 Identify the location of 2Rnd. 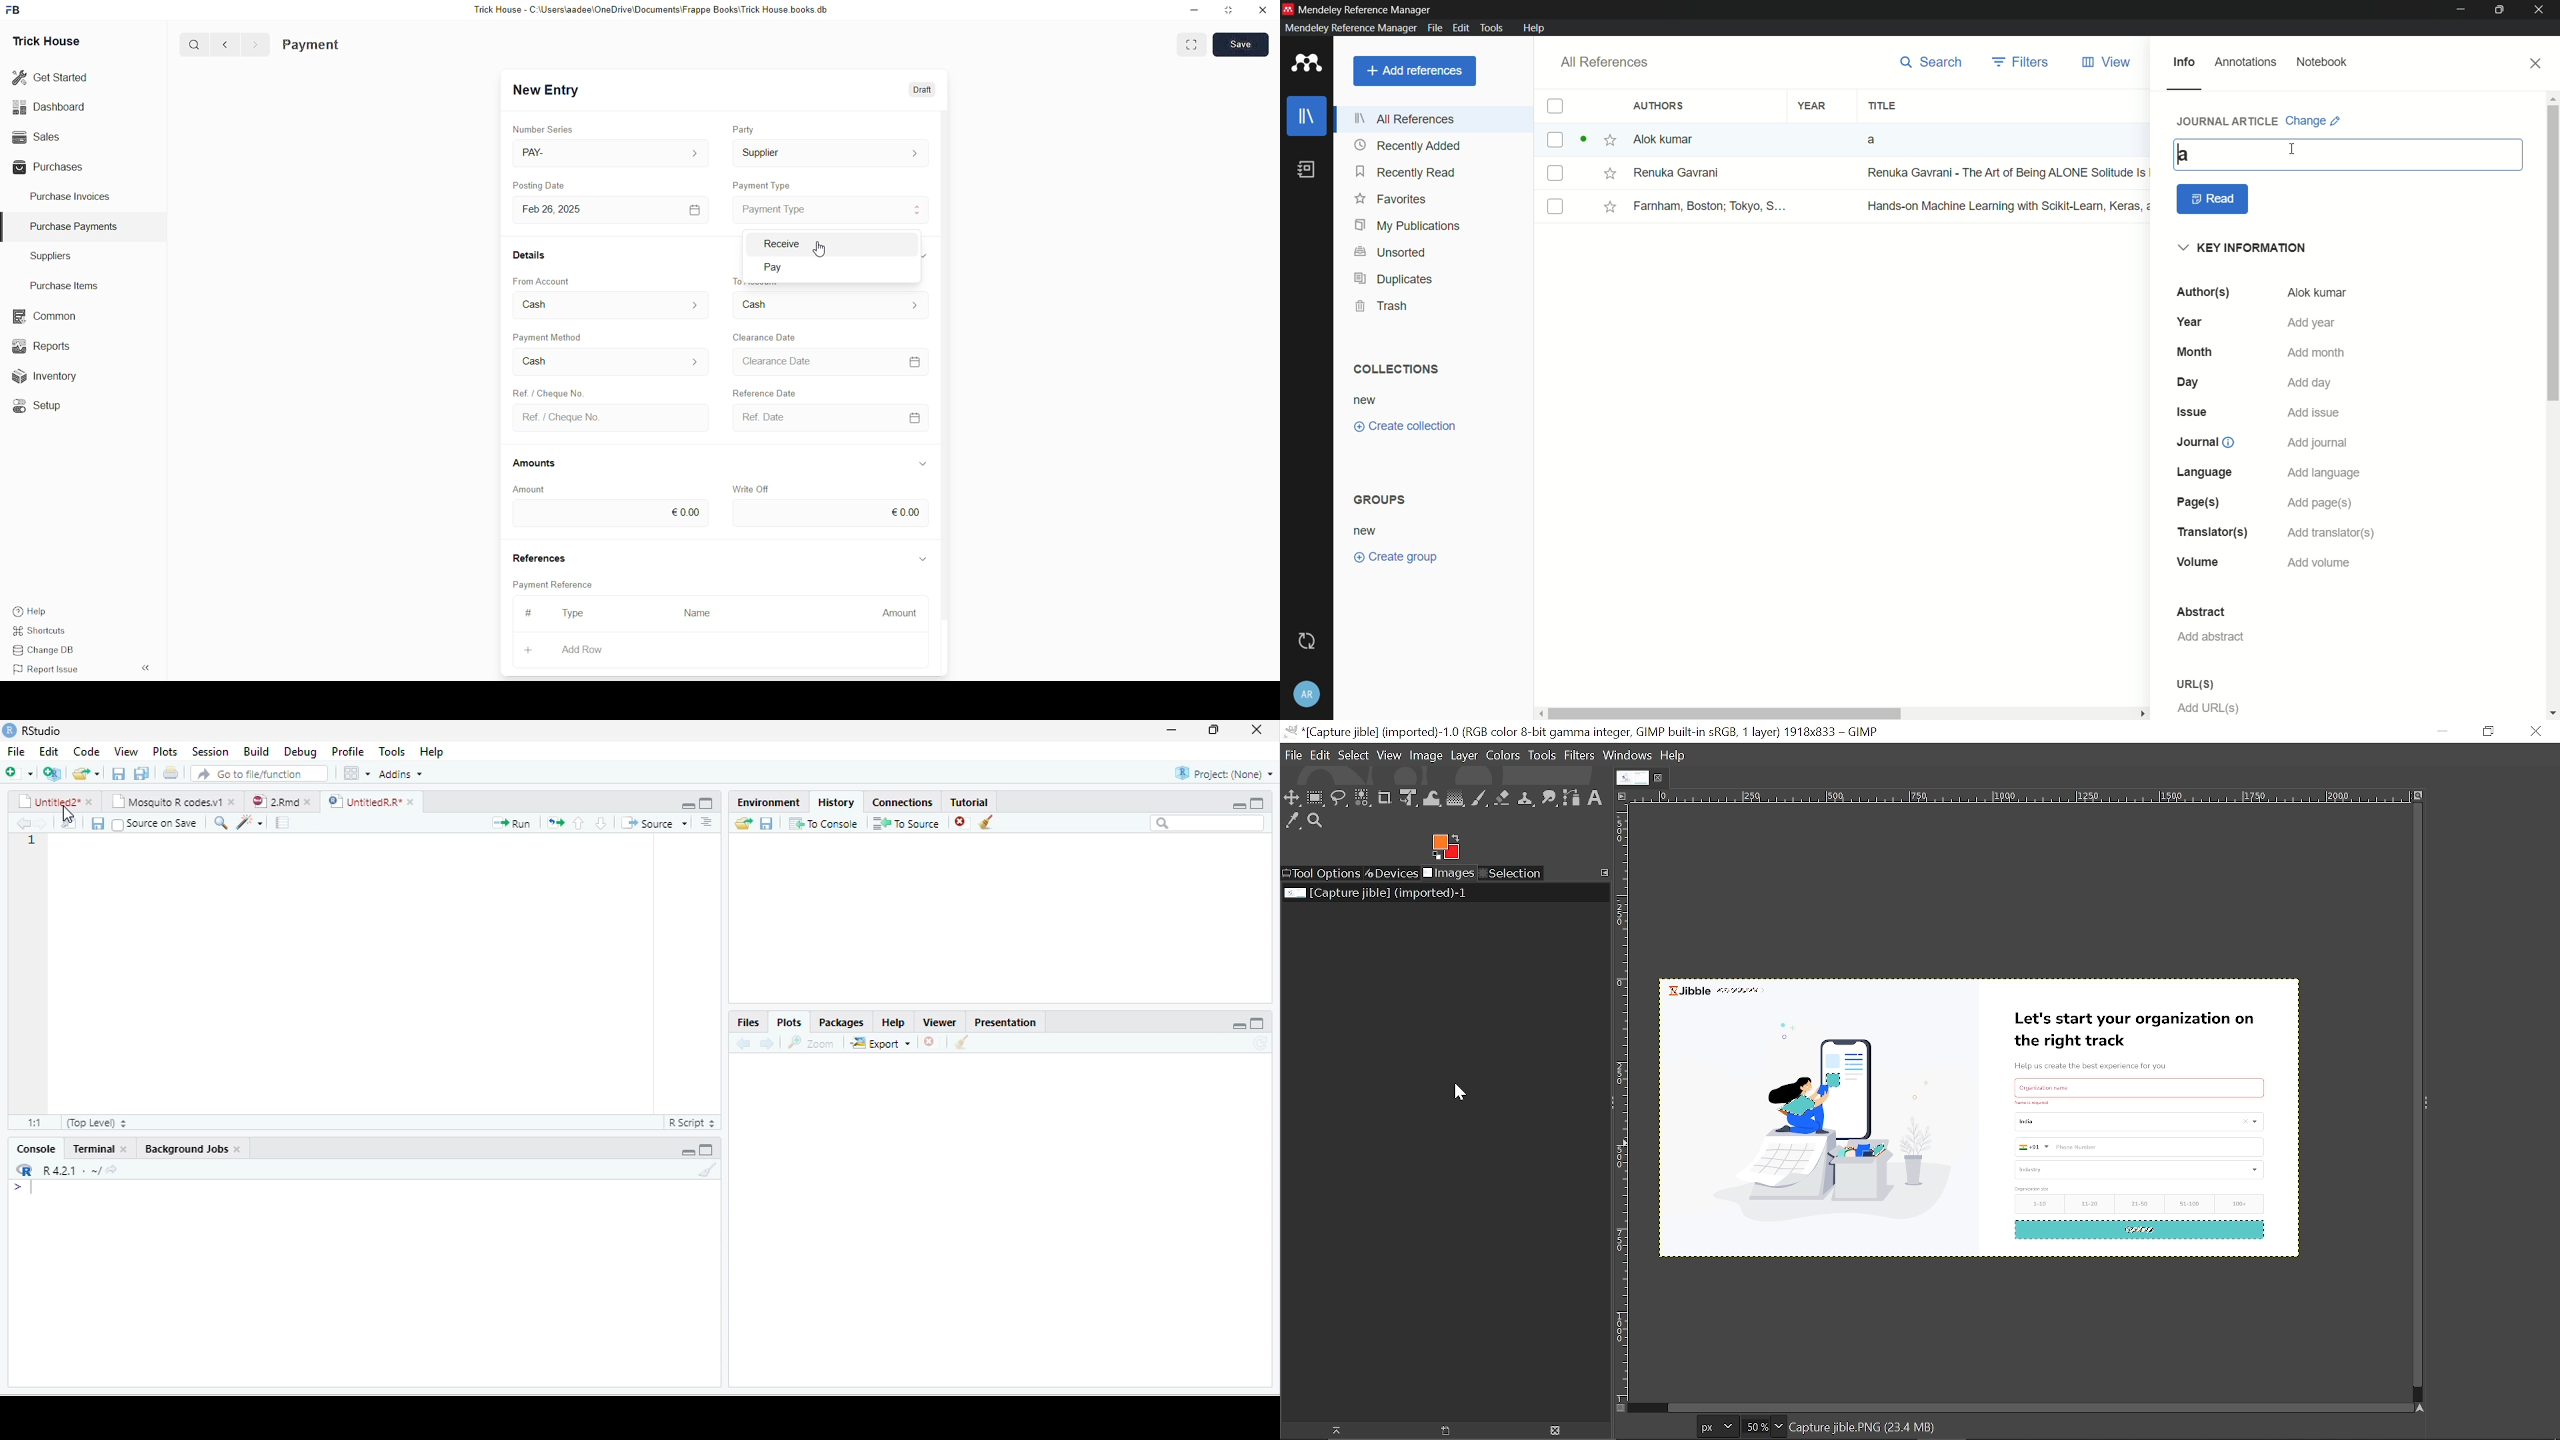
(276, 801).